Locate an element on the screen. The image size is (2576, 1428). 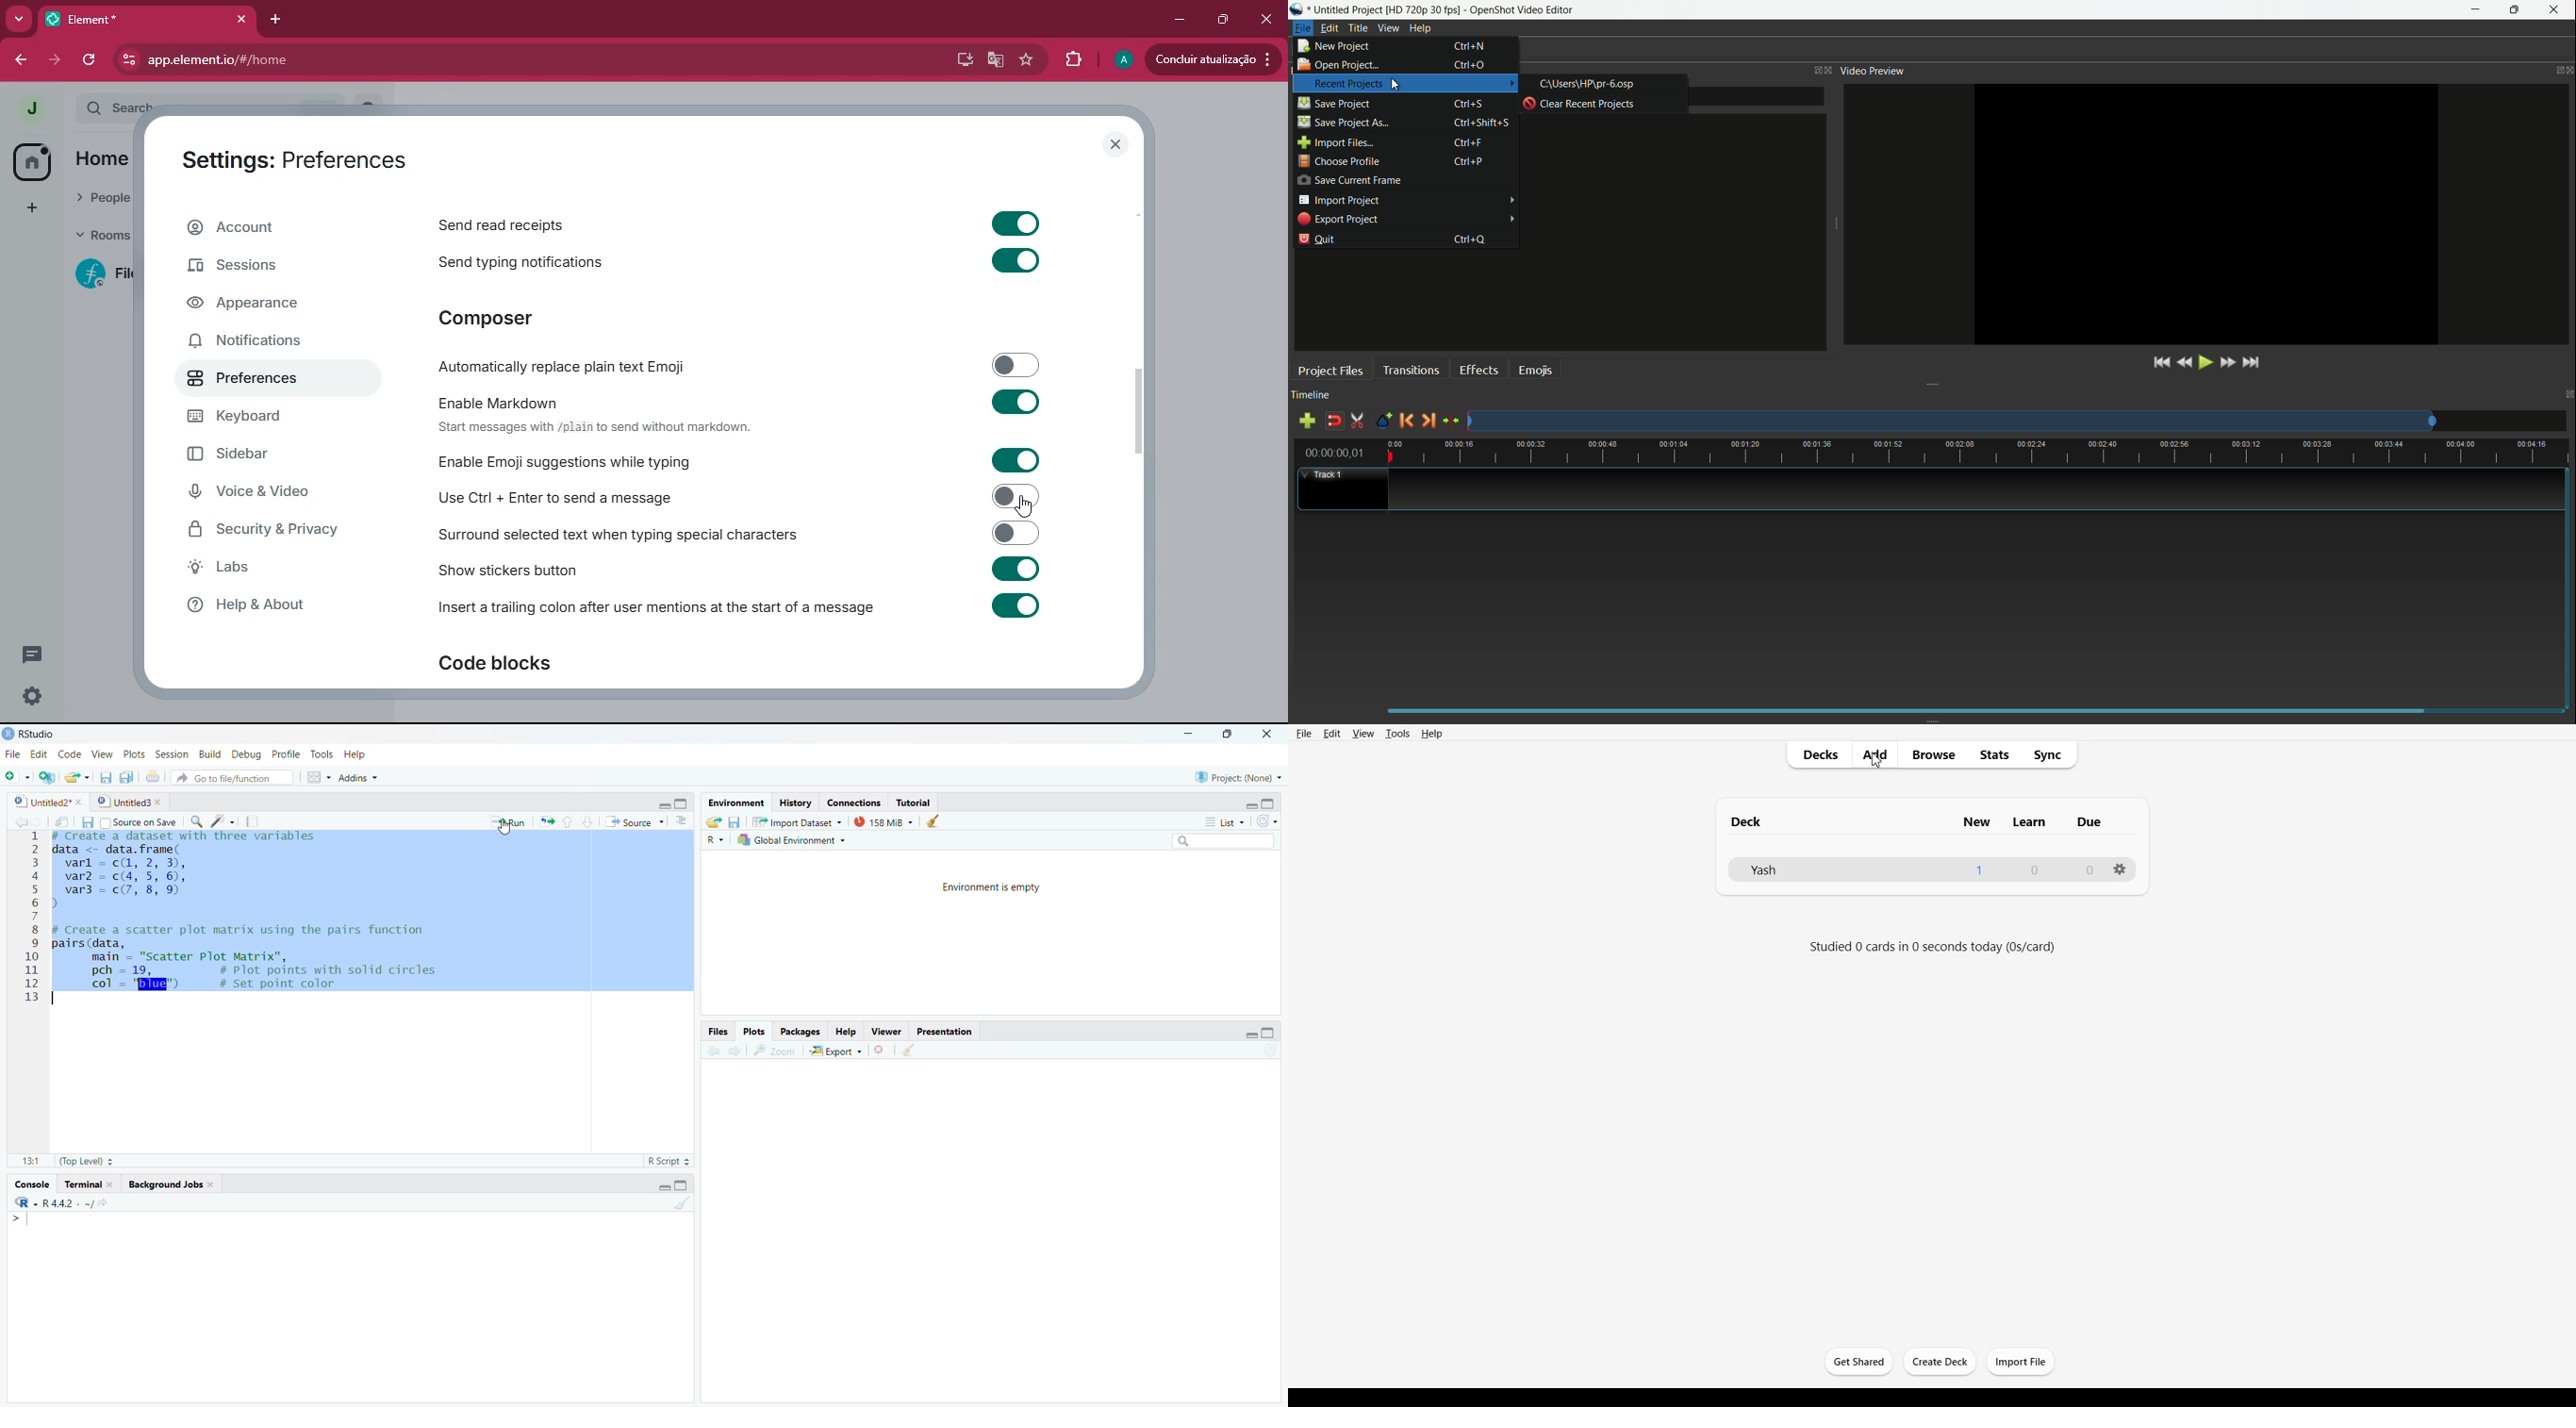
time is located at coordinates (1979, 451).